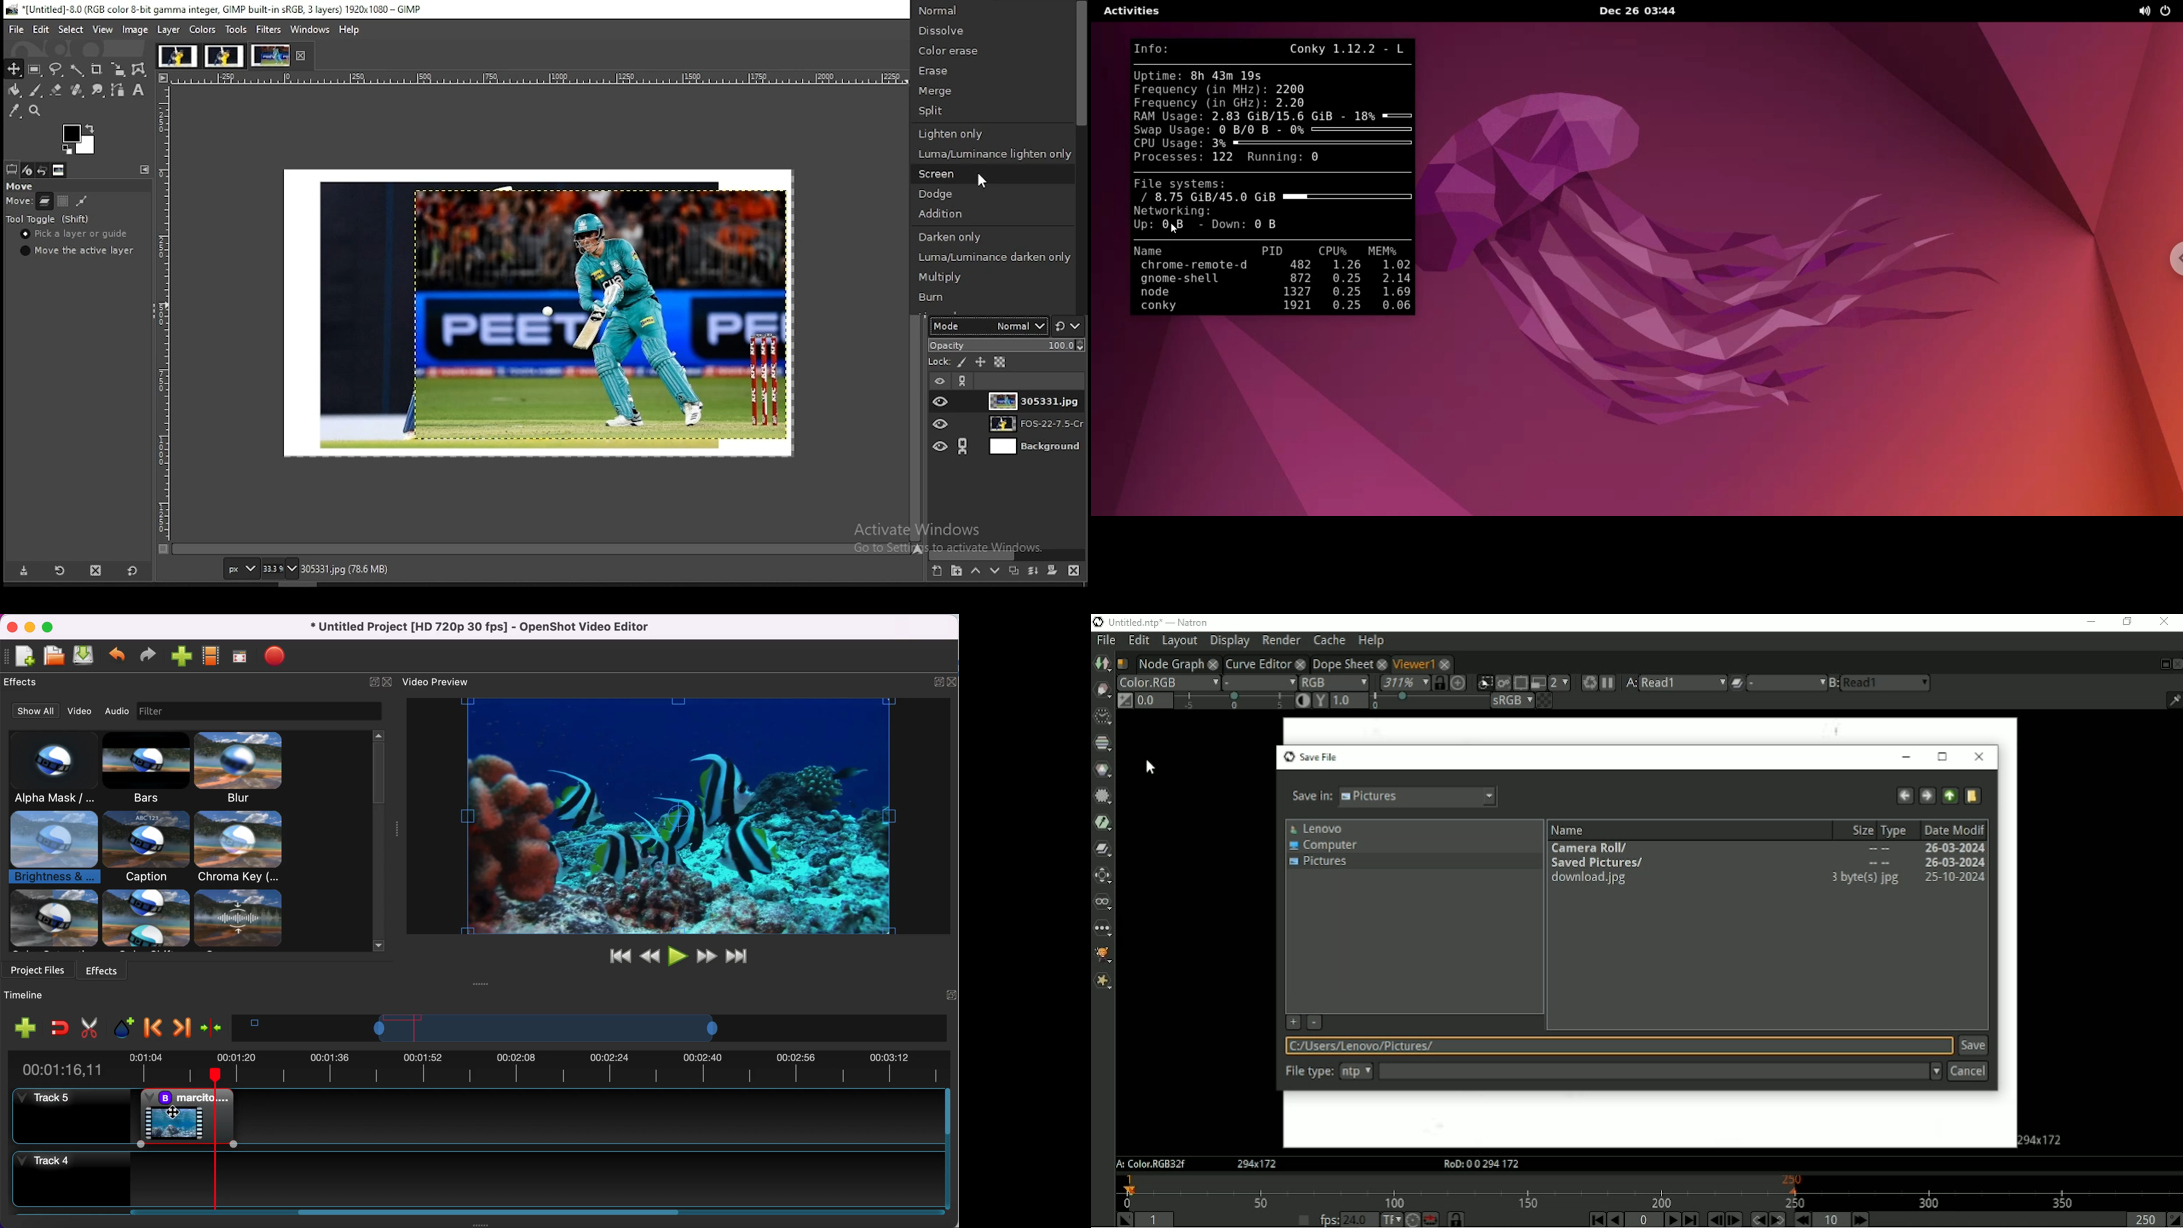  I want to click on dissolve, so click(993, 32).